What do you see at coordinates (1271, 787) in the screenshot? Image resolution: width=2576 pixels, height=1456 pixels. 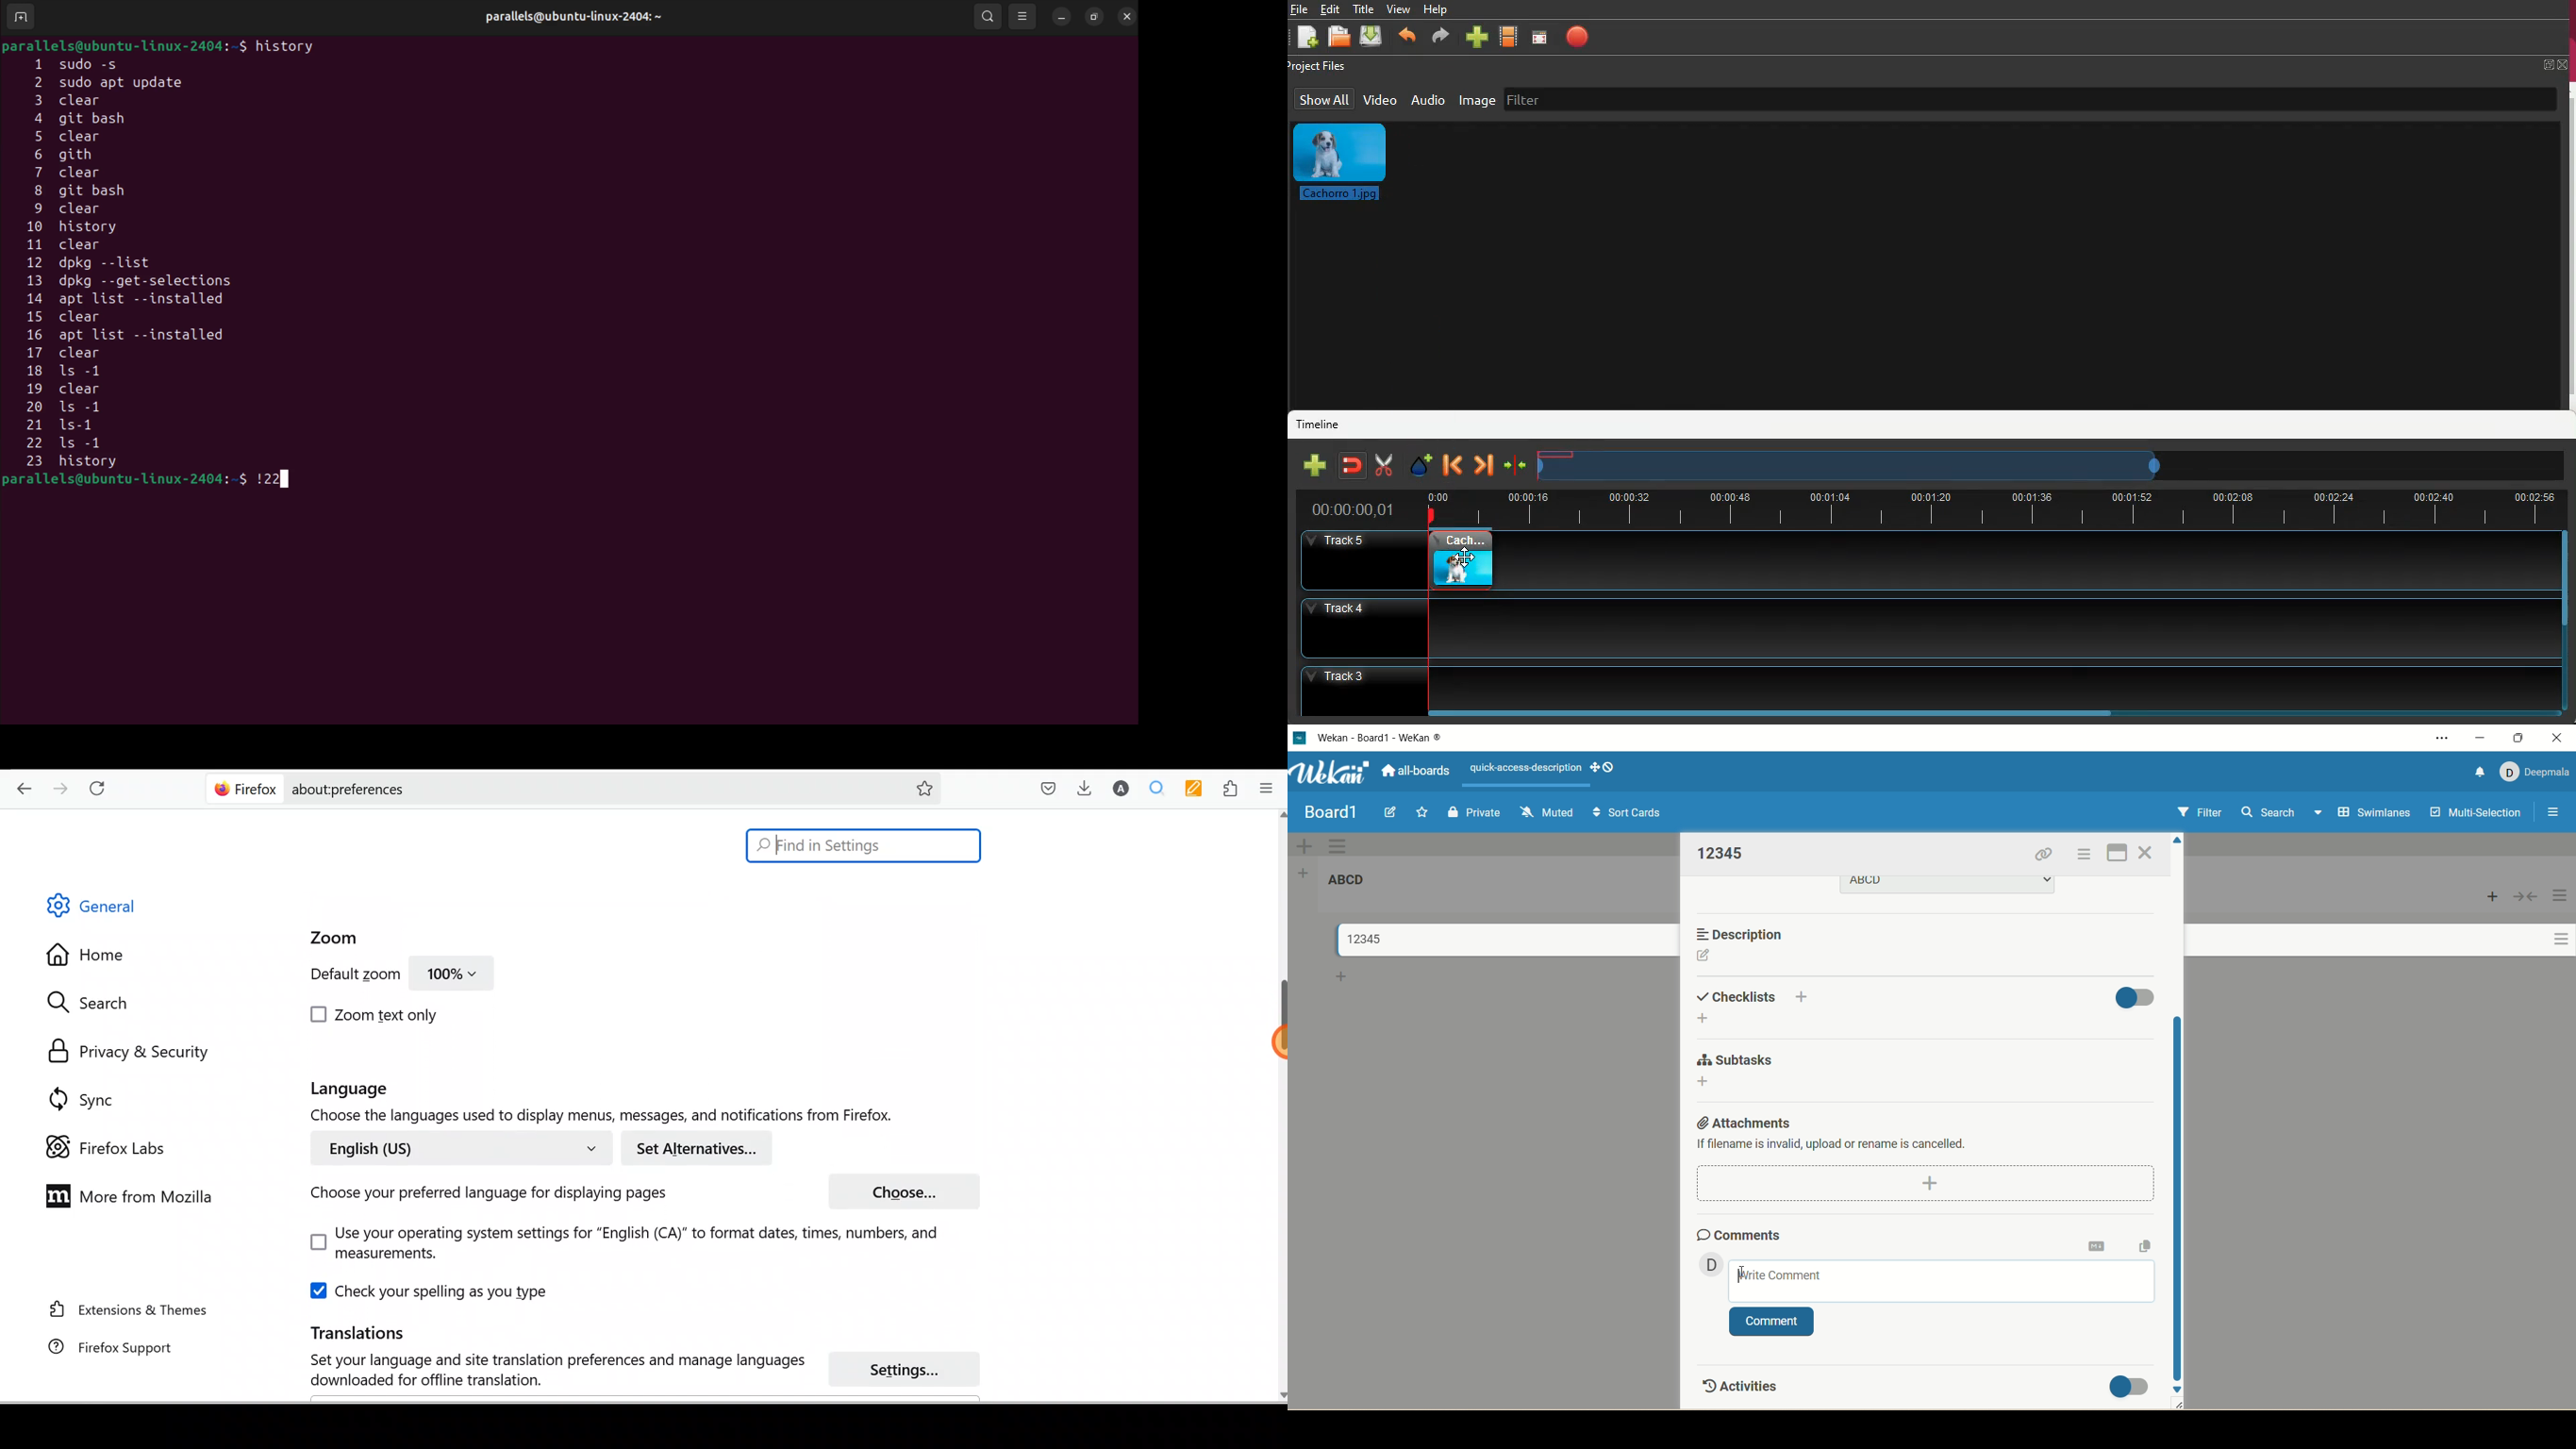 I see `Open application menu` at bounding box center [1271, 787].